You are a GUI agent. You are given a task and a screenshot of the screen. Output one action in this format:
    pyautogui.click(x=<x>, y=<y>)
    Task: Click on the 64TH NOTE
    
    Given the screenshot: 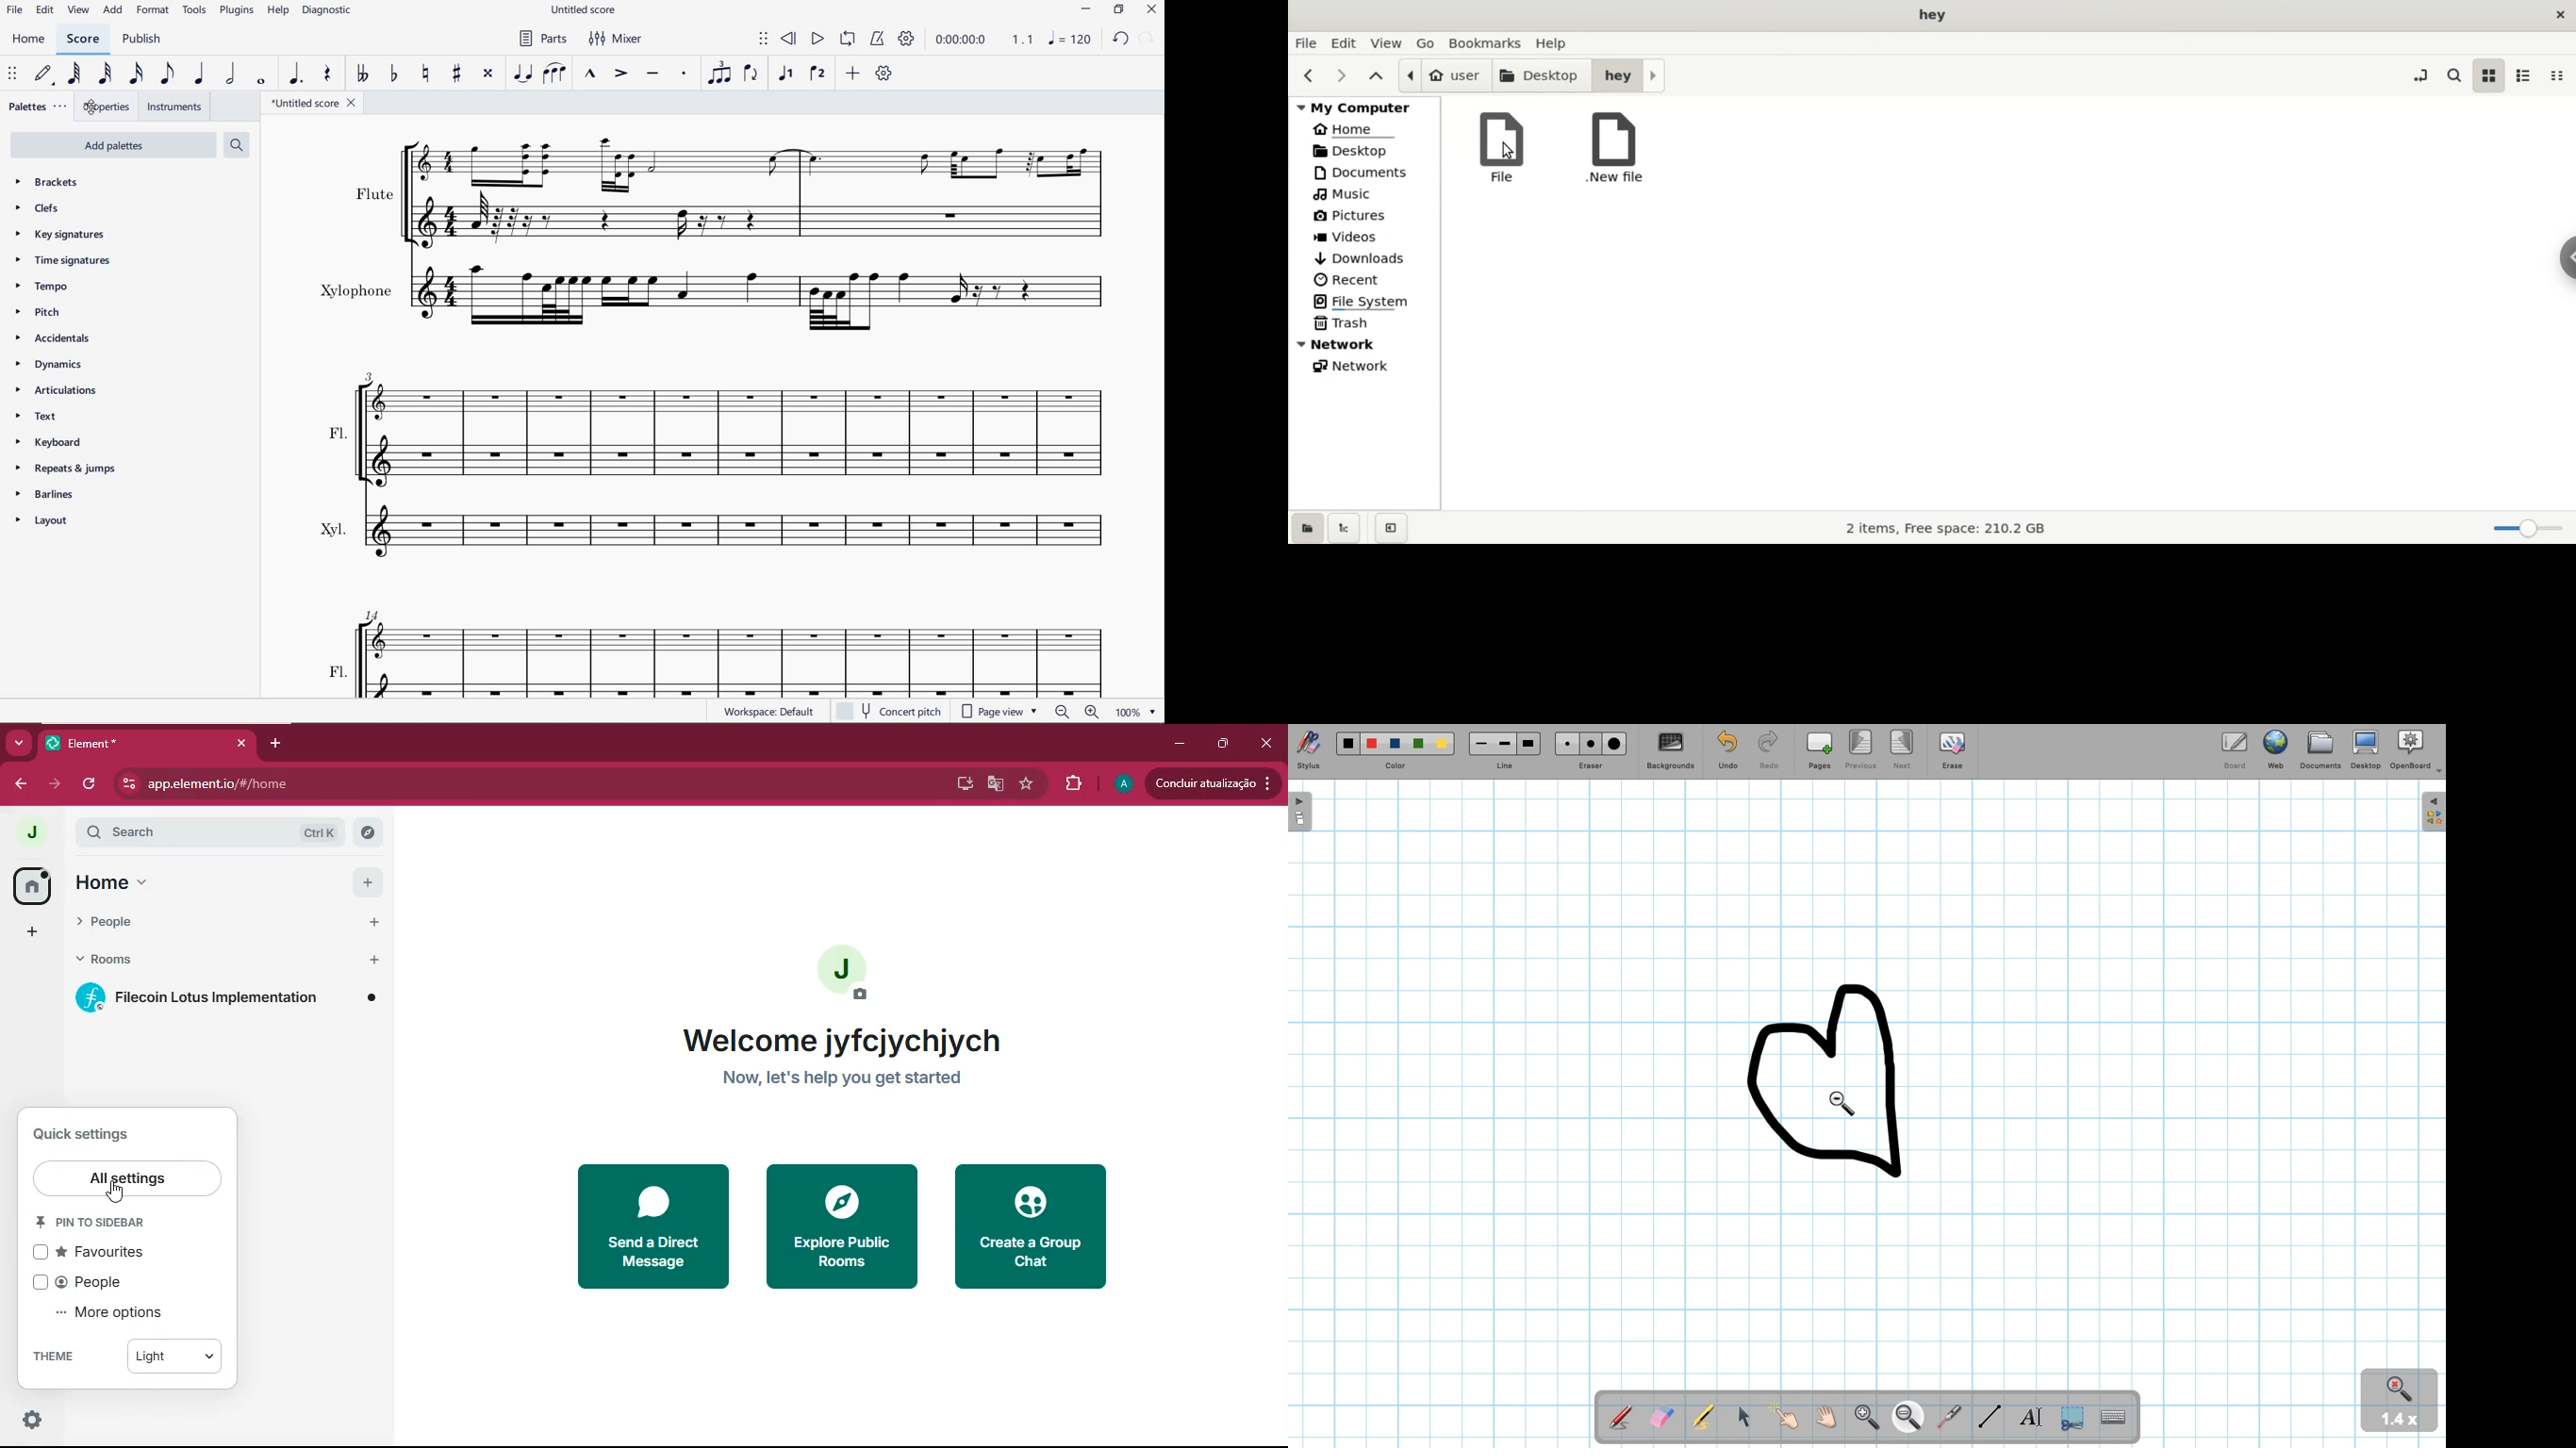 What is the action you would take?
    pyautogui.click(x=75, y=74)
    